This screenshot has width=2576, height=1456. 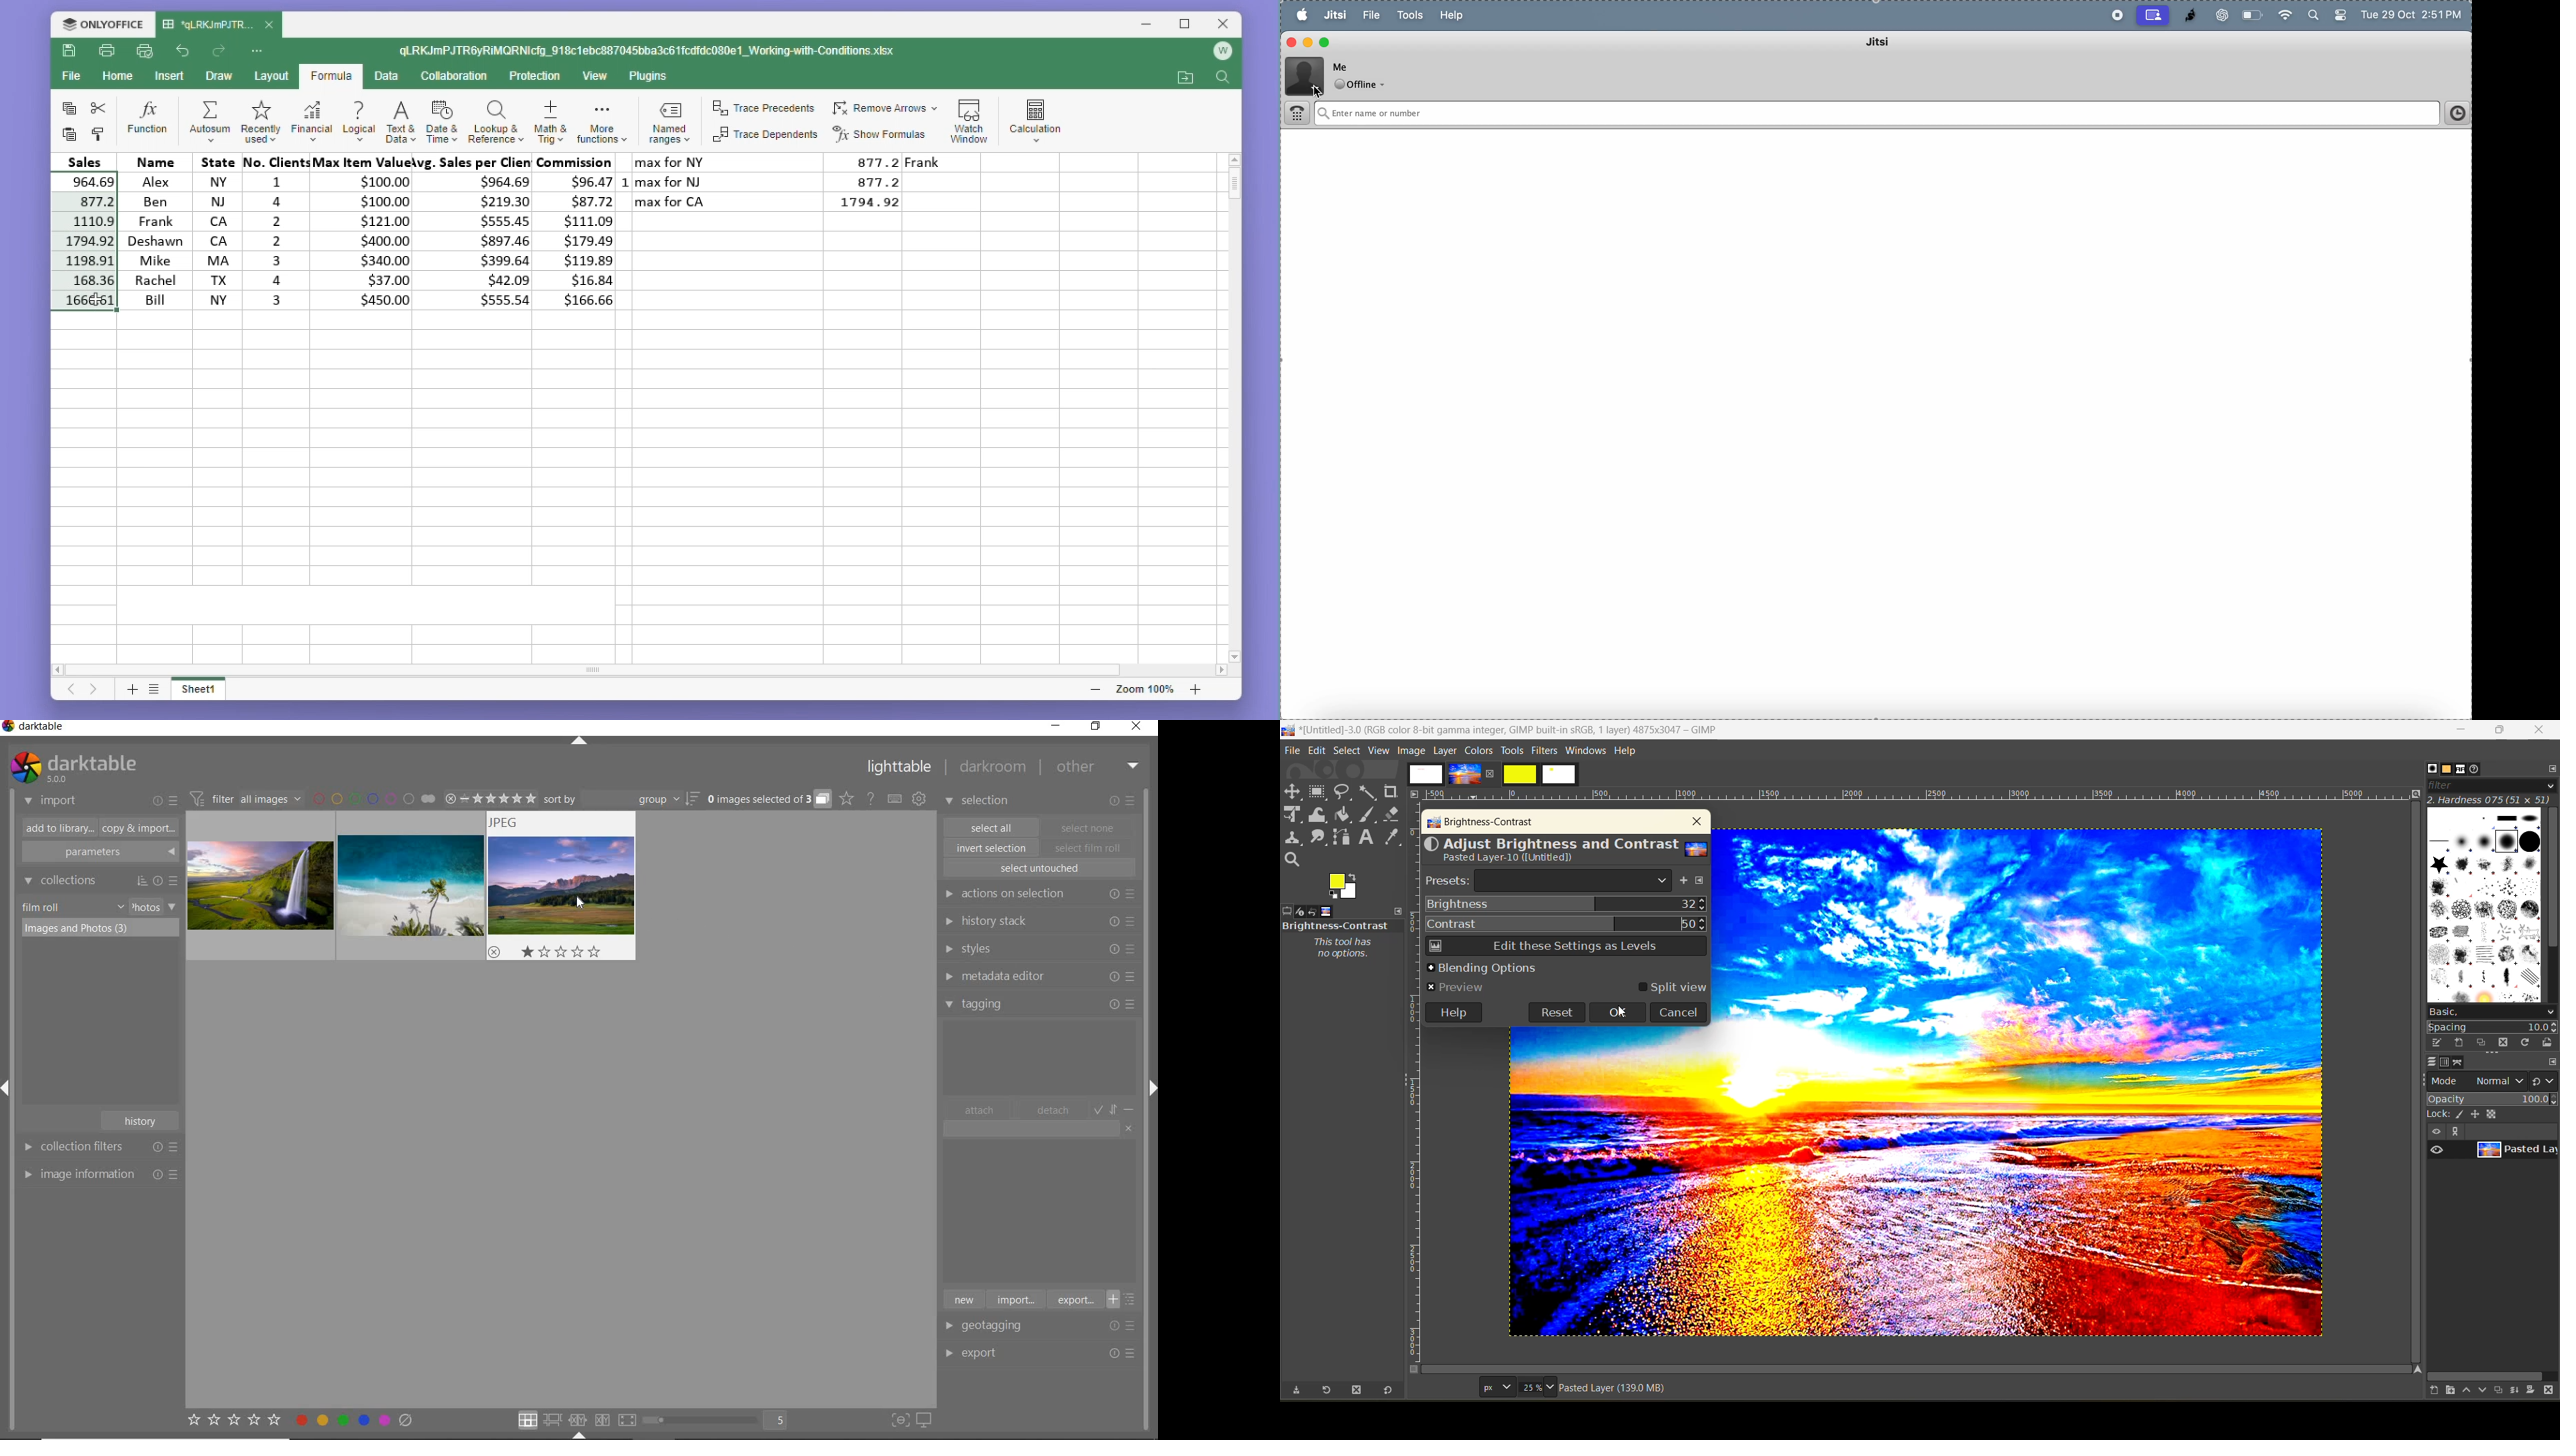 What do you see at coordinates (2493, 1028) in the screenshot?
I see `spacing` at bounding box center [2493, 1028].